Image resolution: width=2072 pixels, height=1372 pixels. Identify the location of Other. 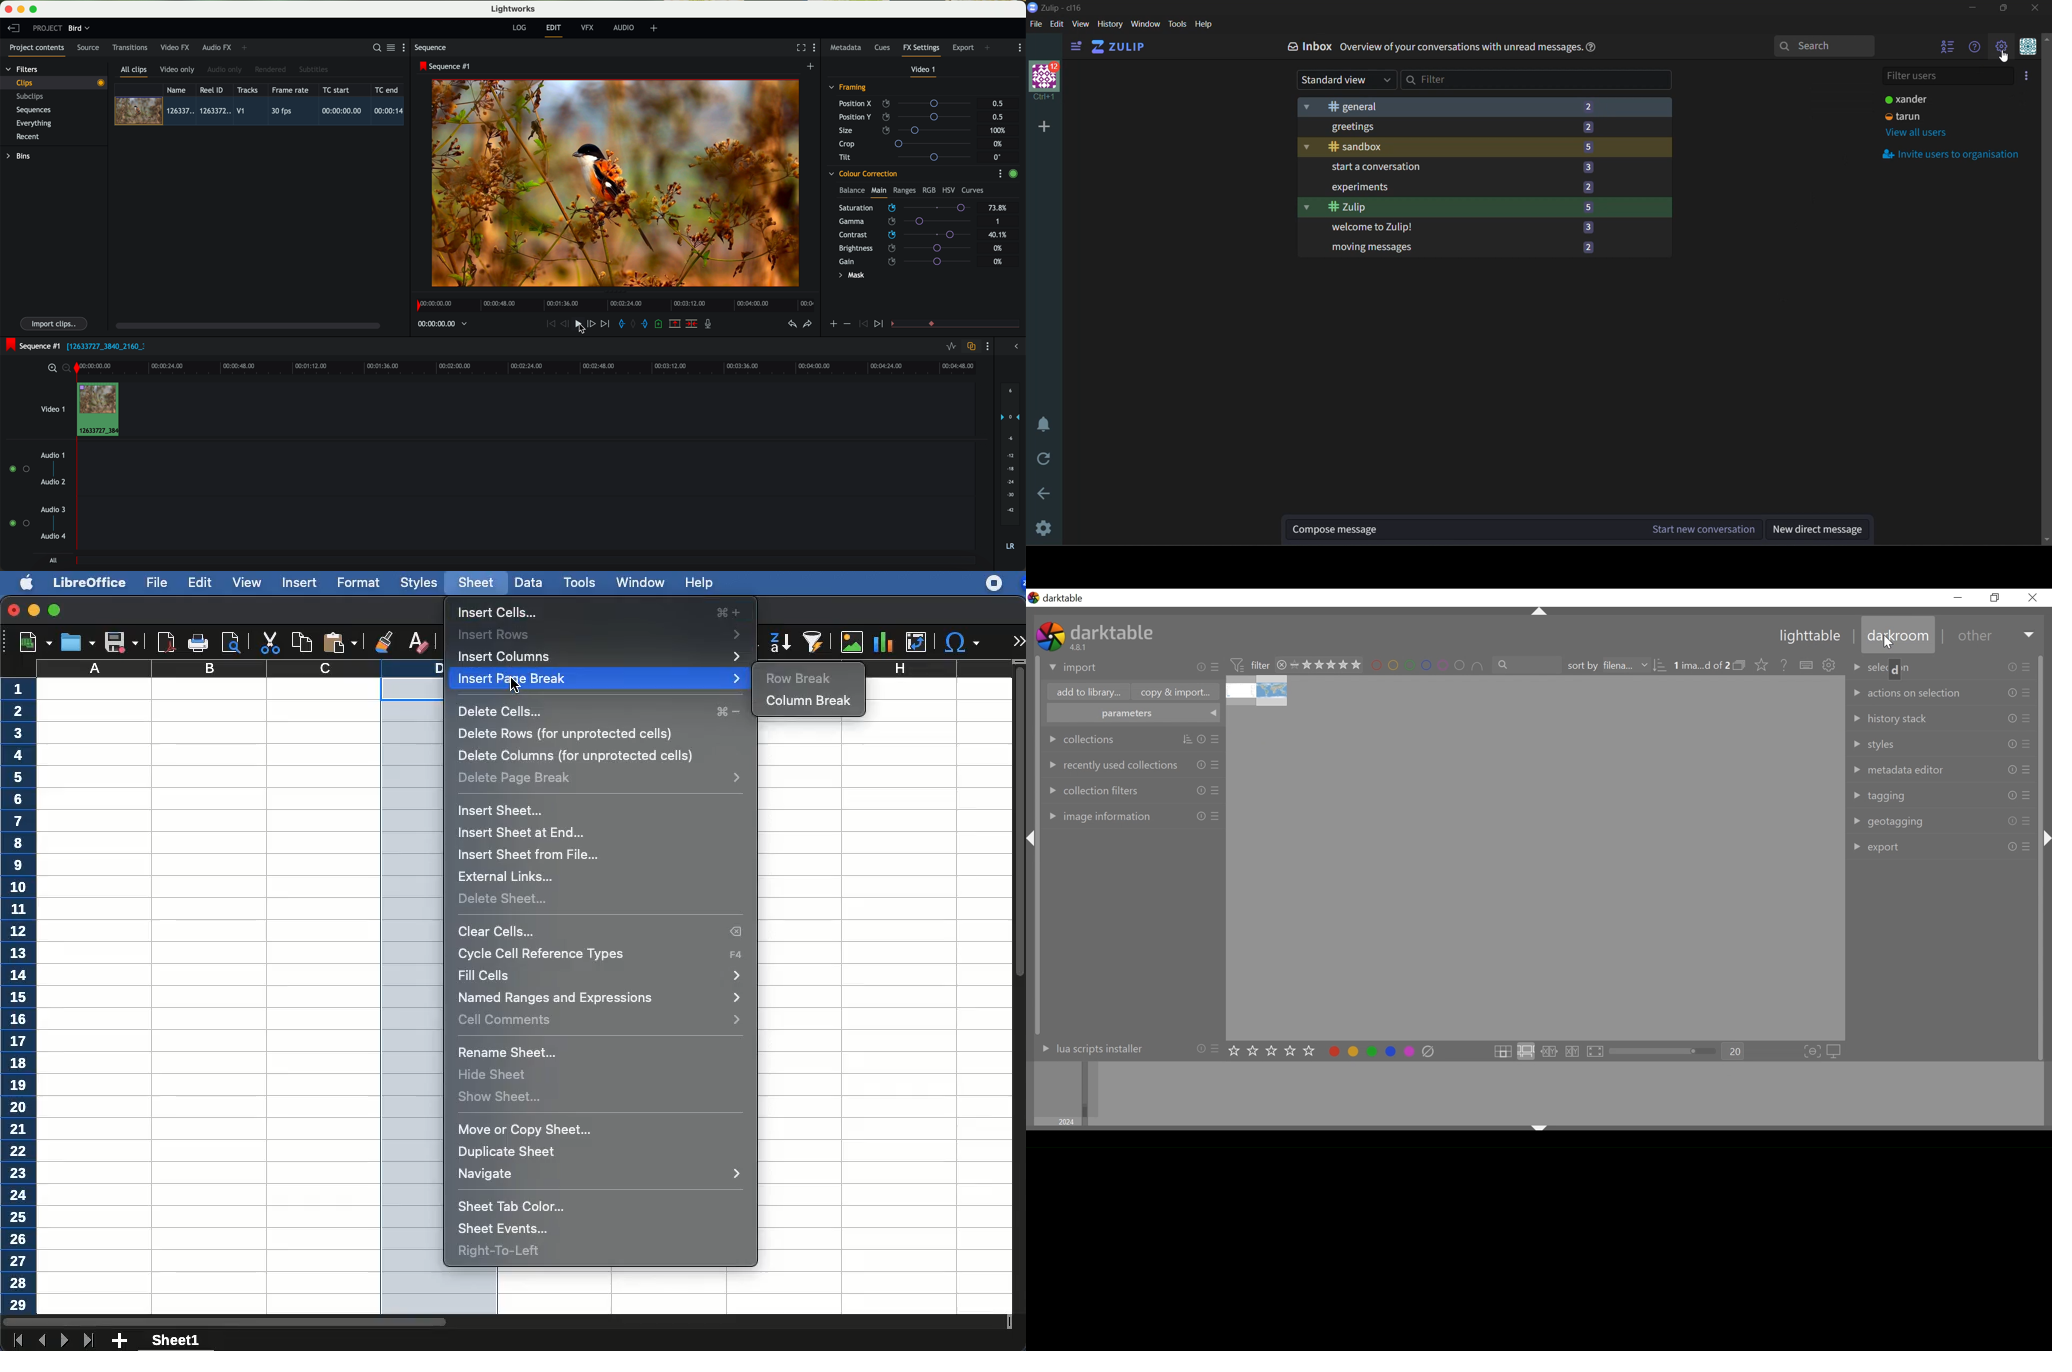
(1996, 635).